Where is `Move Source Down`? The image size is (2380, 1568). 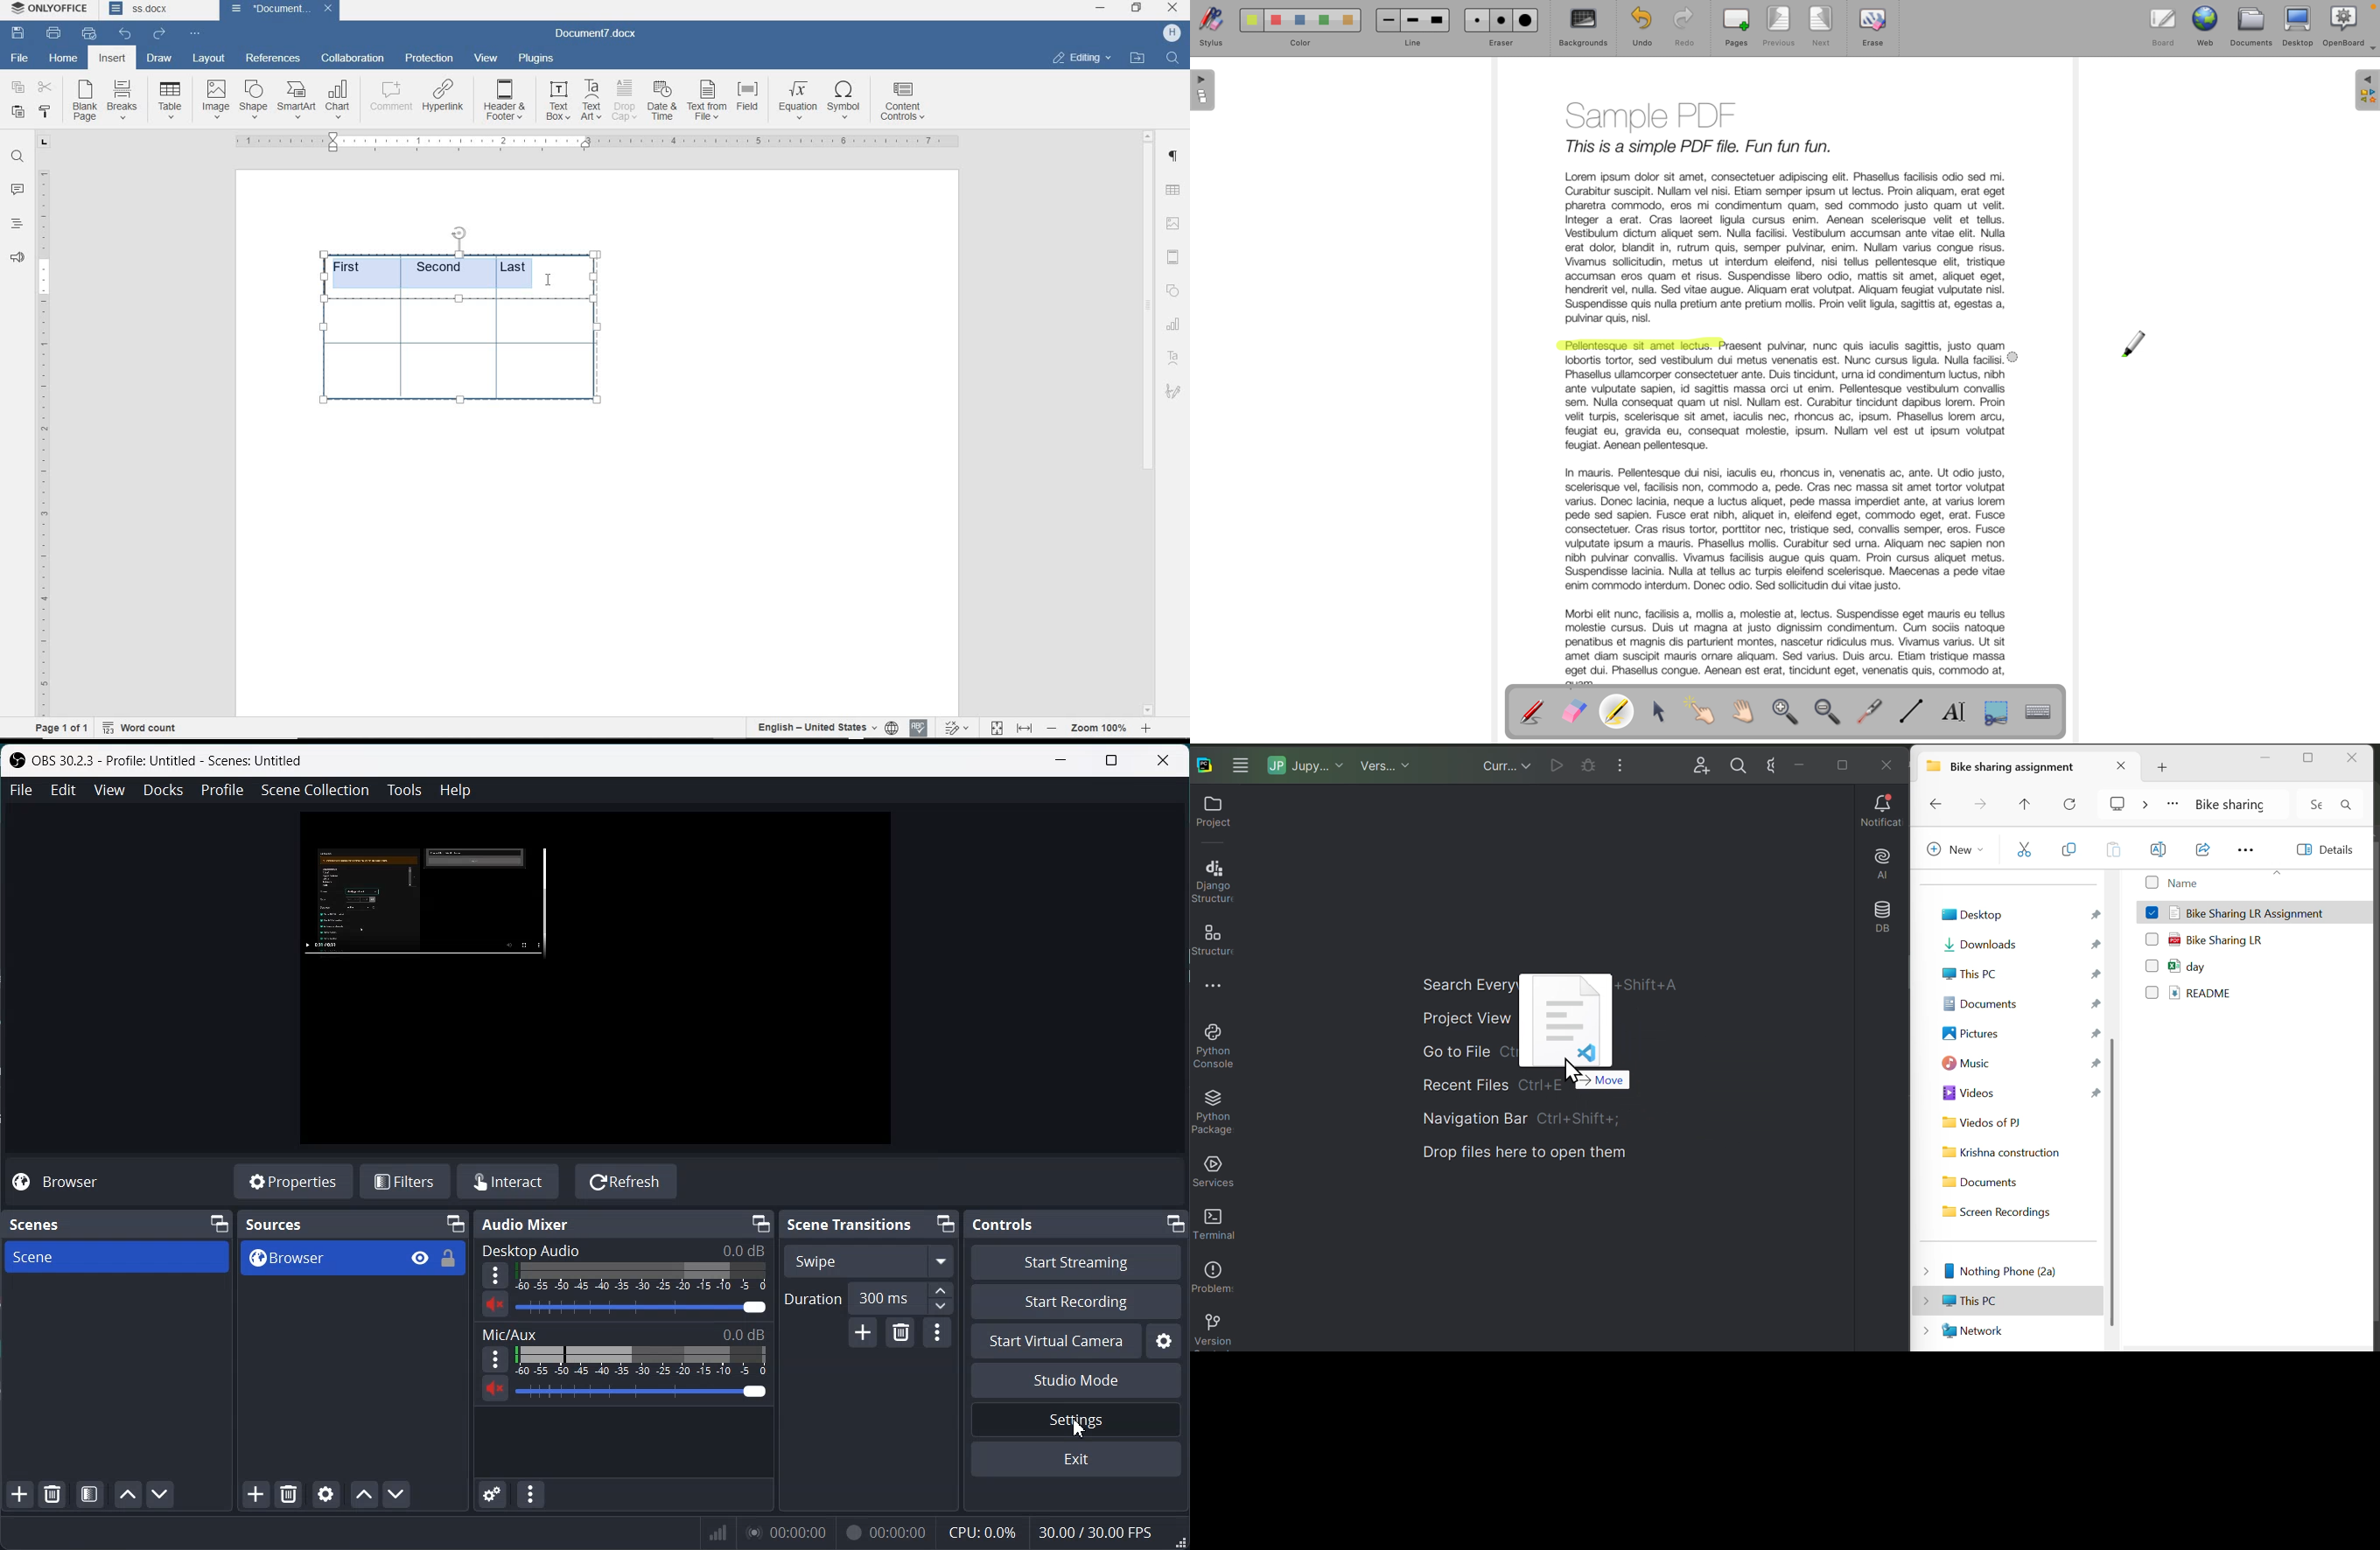 Move Source Down is located at coordinates (396, 1494).